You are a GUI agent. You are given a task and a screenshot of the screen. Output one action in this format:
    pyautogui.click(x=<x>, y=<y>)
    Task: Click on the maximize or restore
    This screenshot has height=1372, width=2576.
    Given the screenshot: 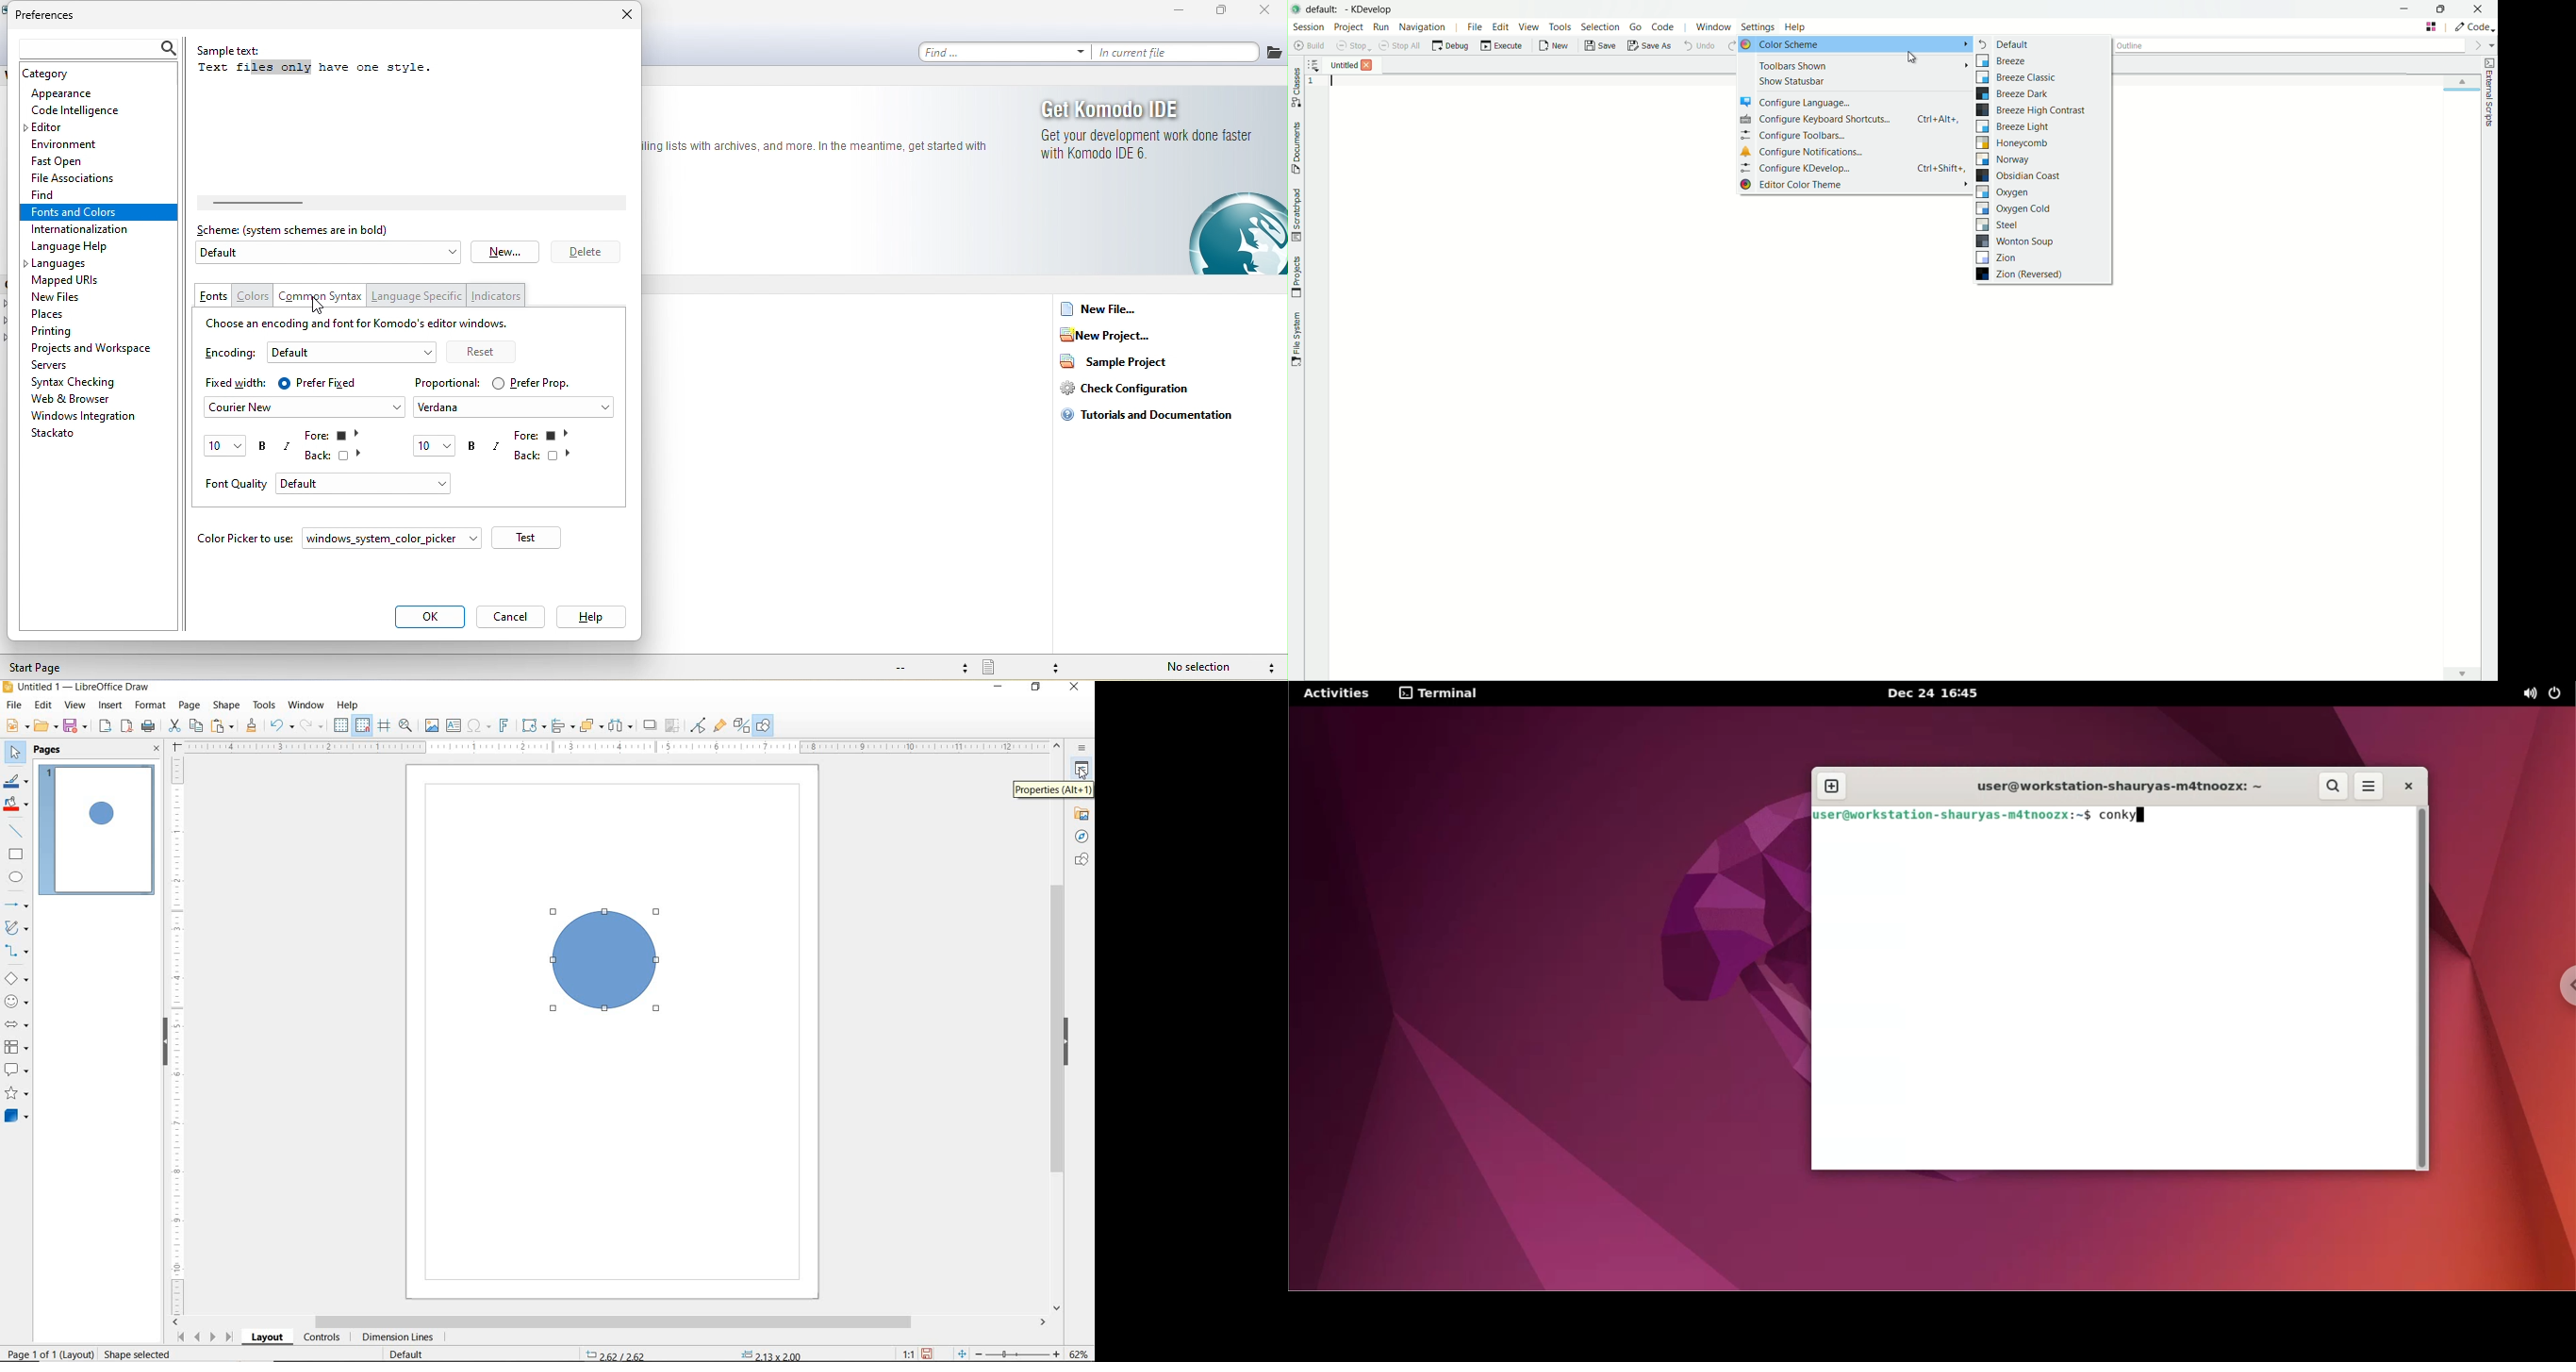 What is the action you would take?
    pyautogui.click(x=2440, y=8)
    